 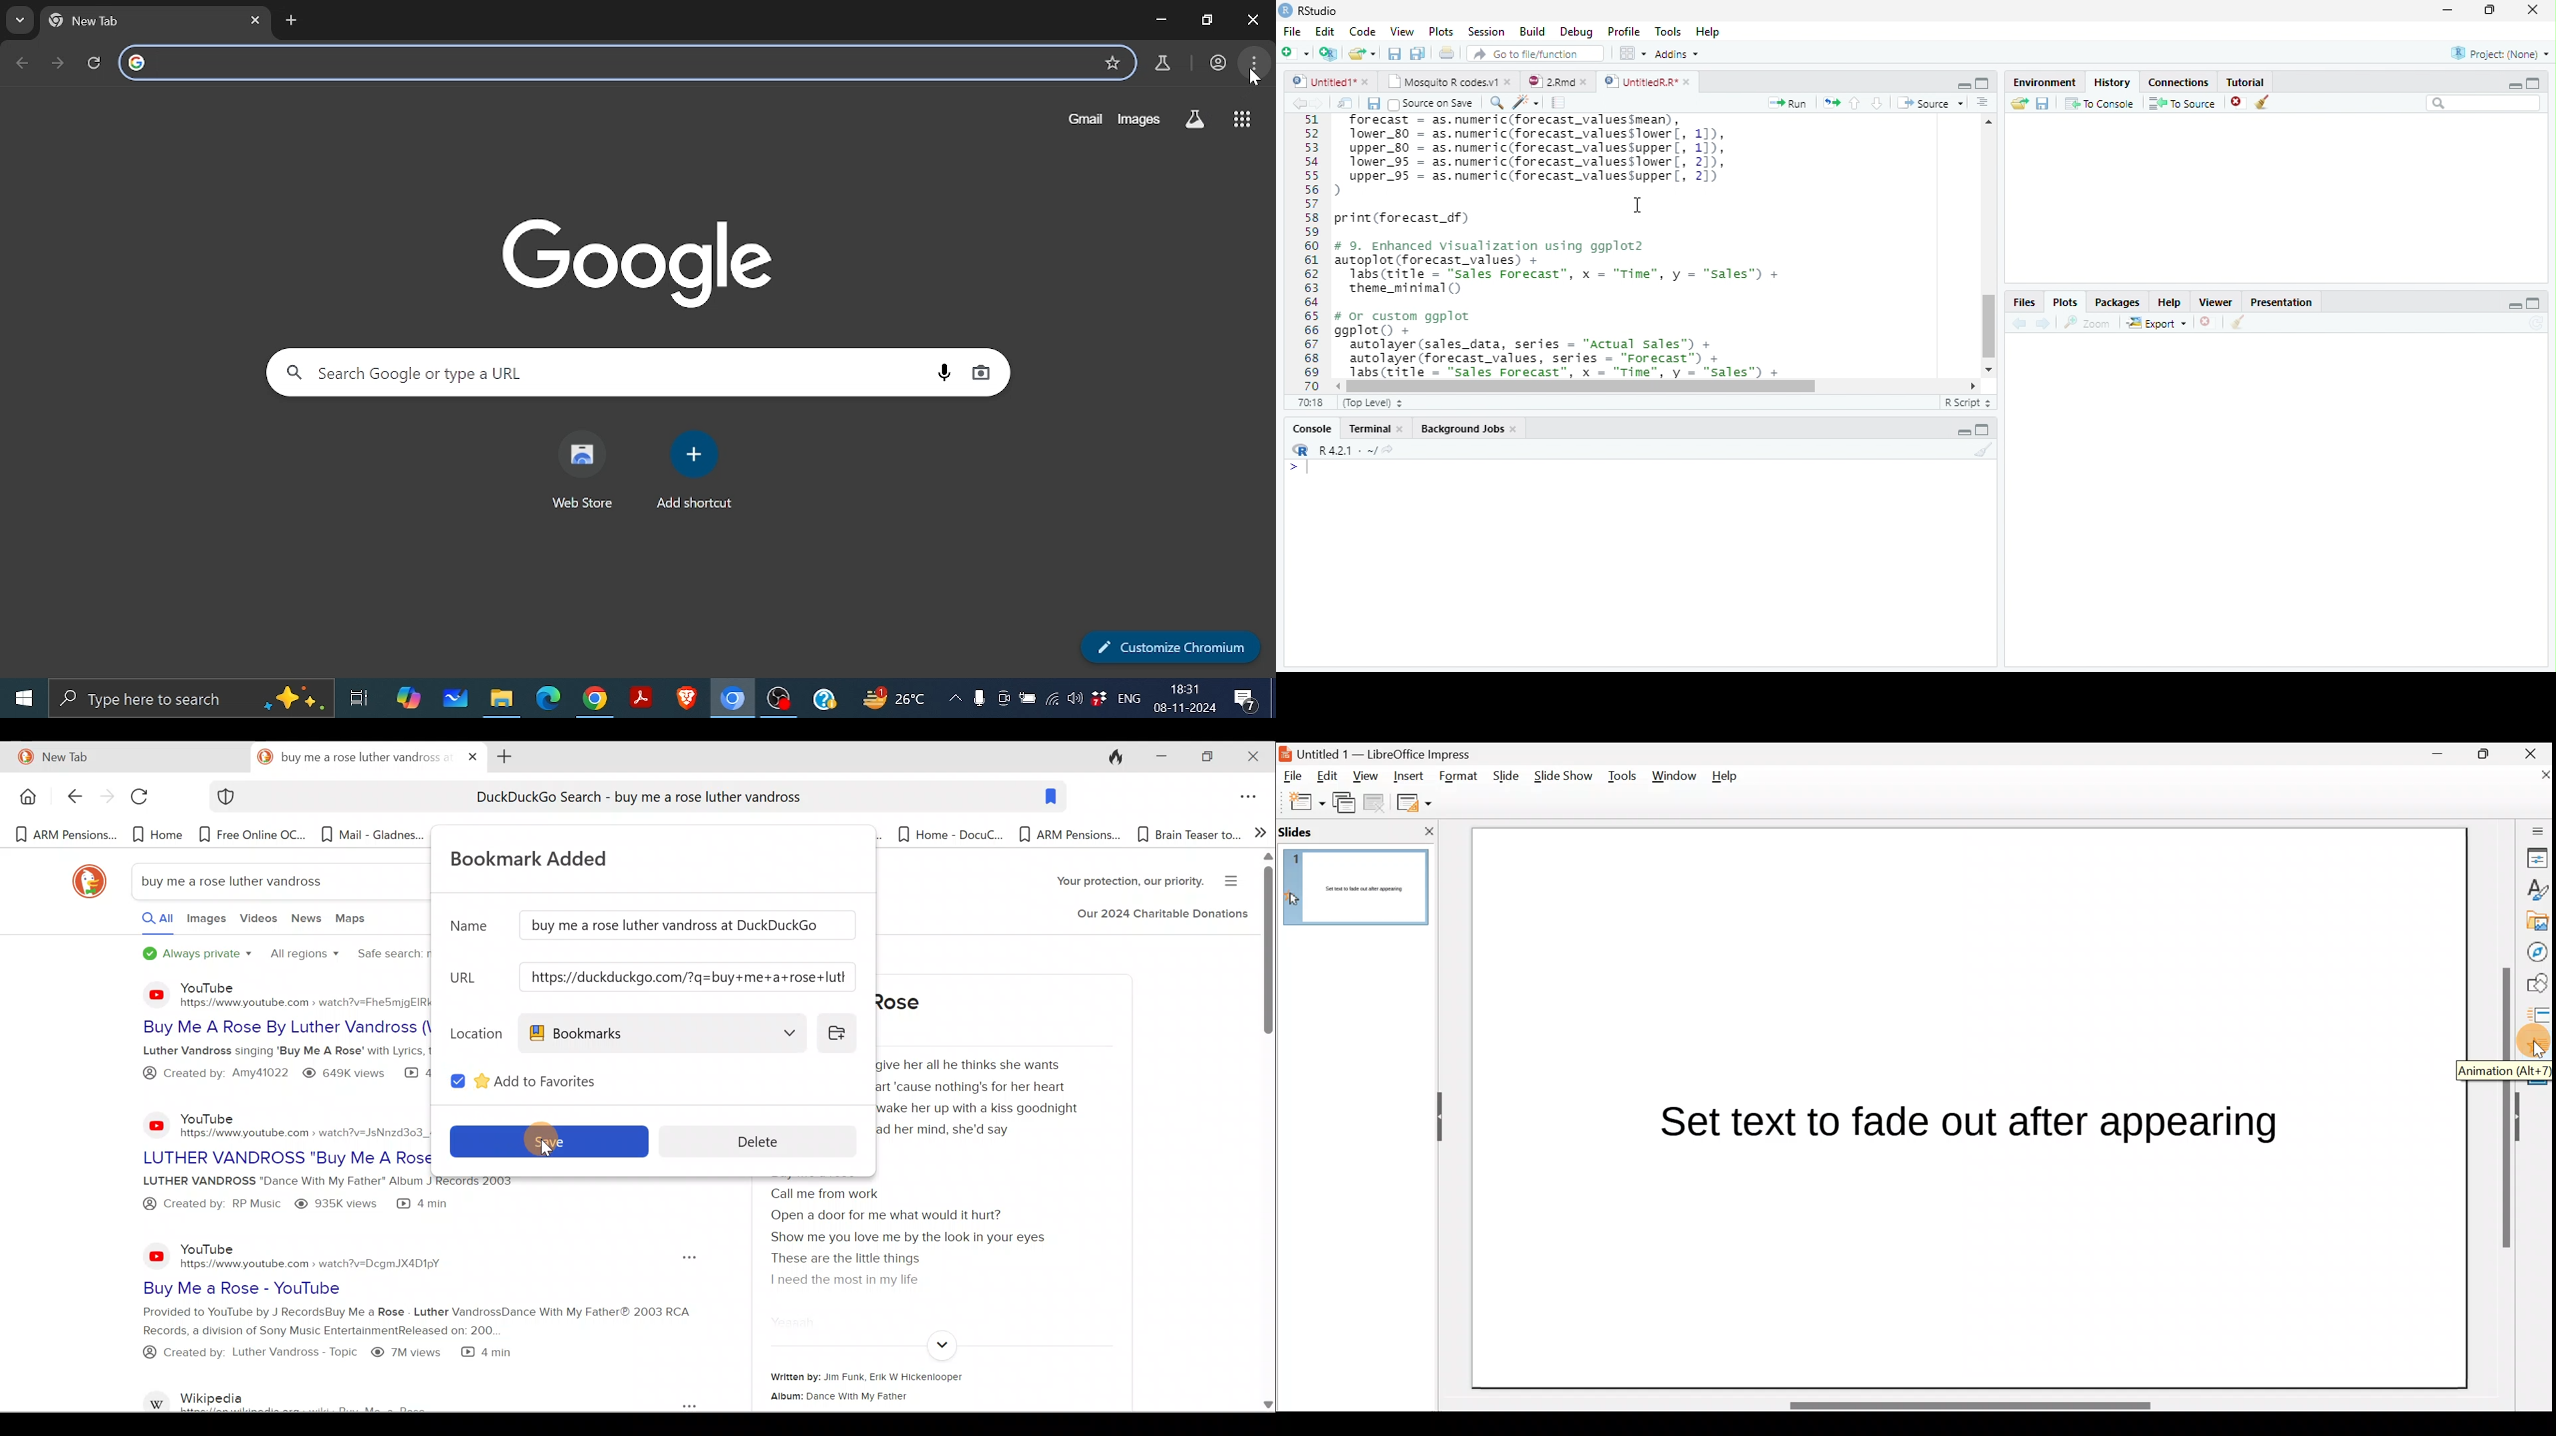 I want to click on buy me a rose luther vandross at DuckDuckGojll, so click(x=689, y=926).